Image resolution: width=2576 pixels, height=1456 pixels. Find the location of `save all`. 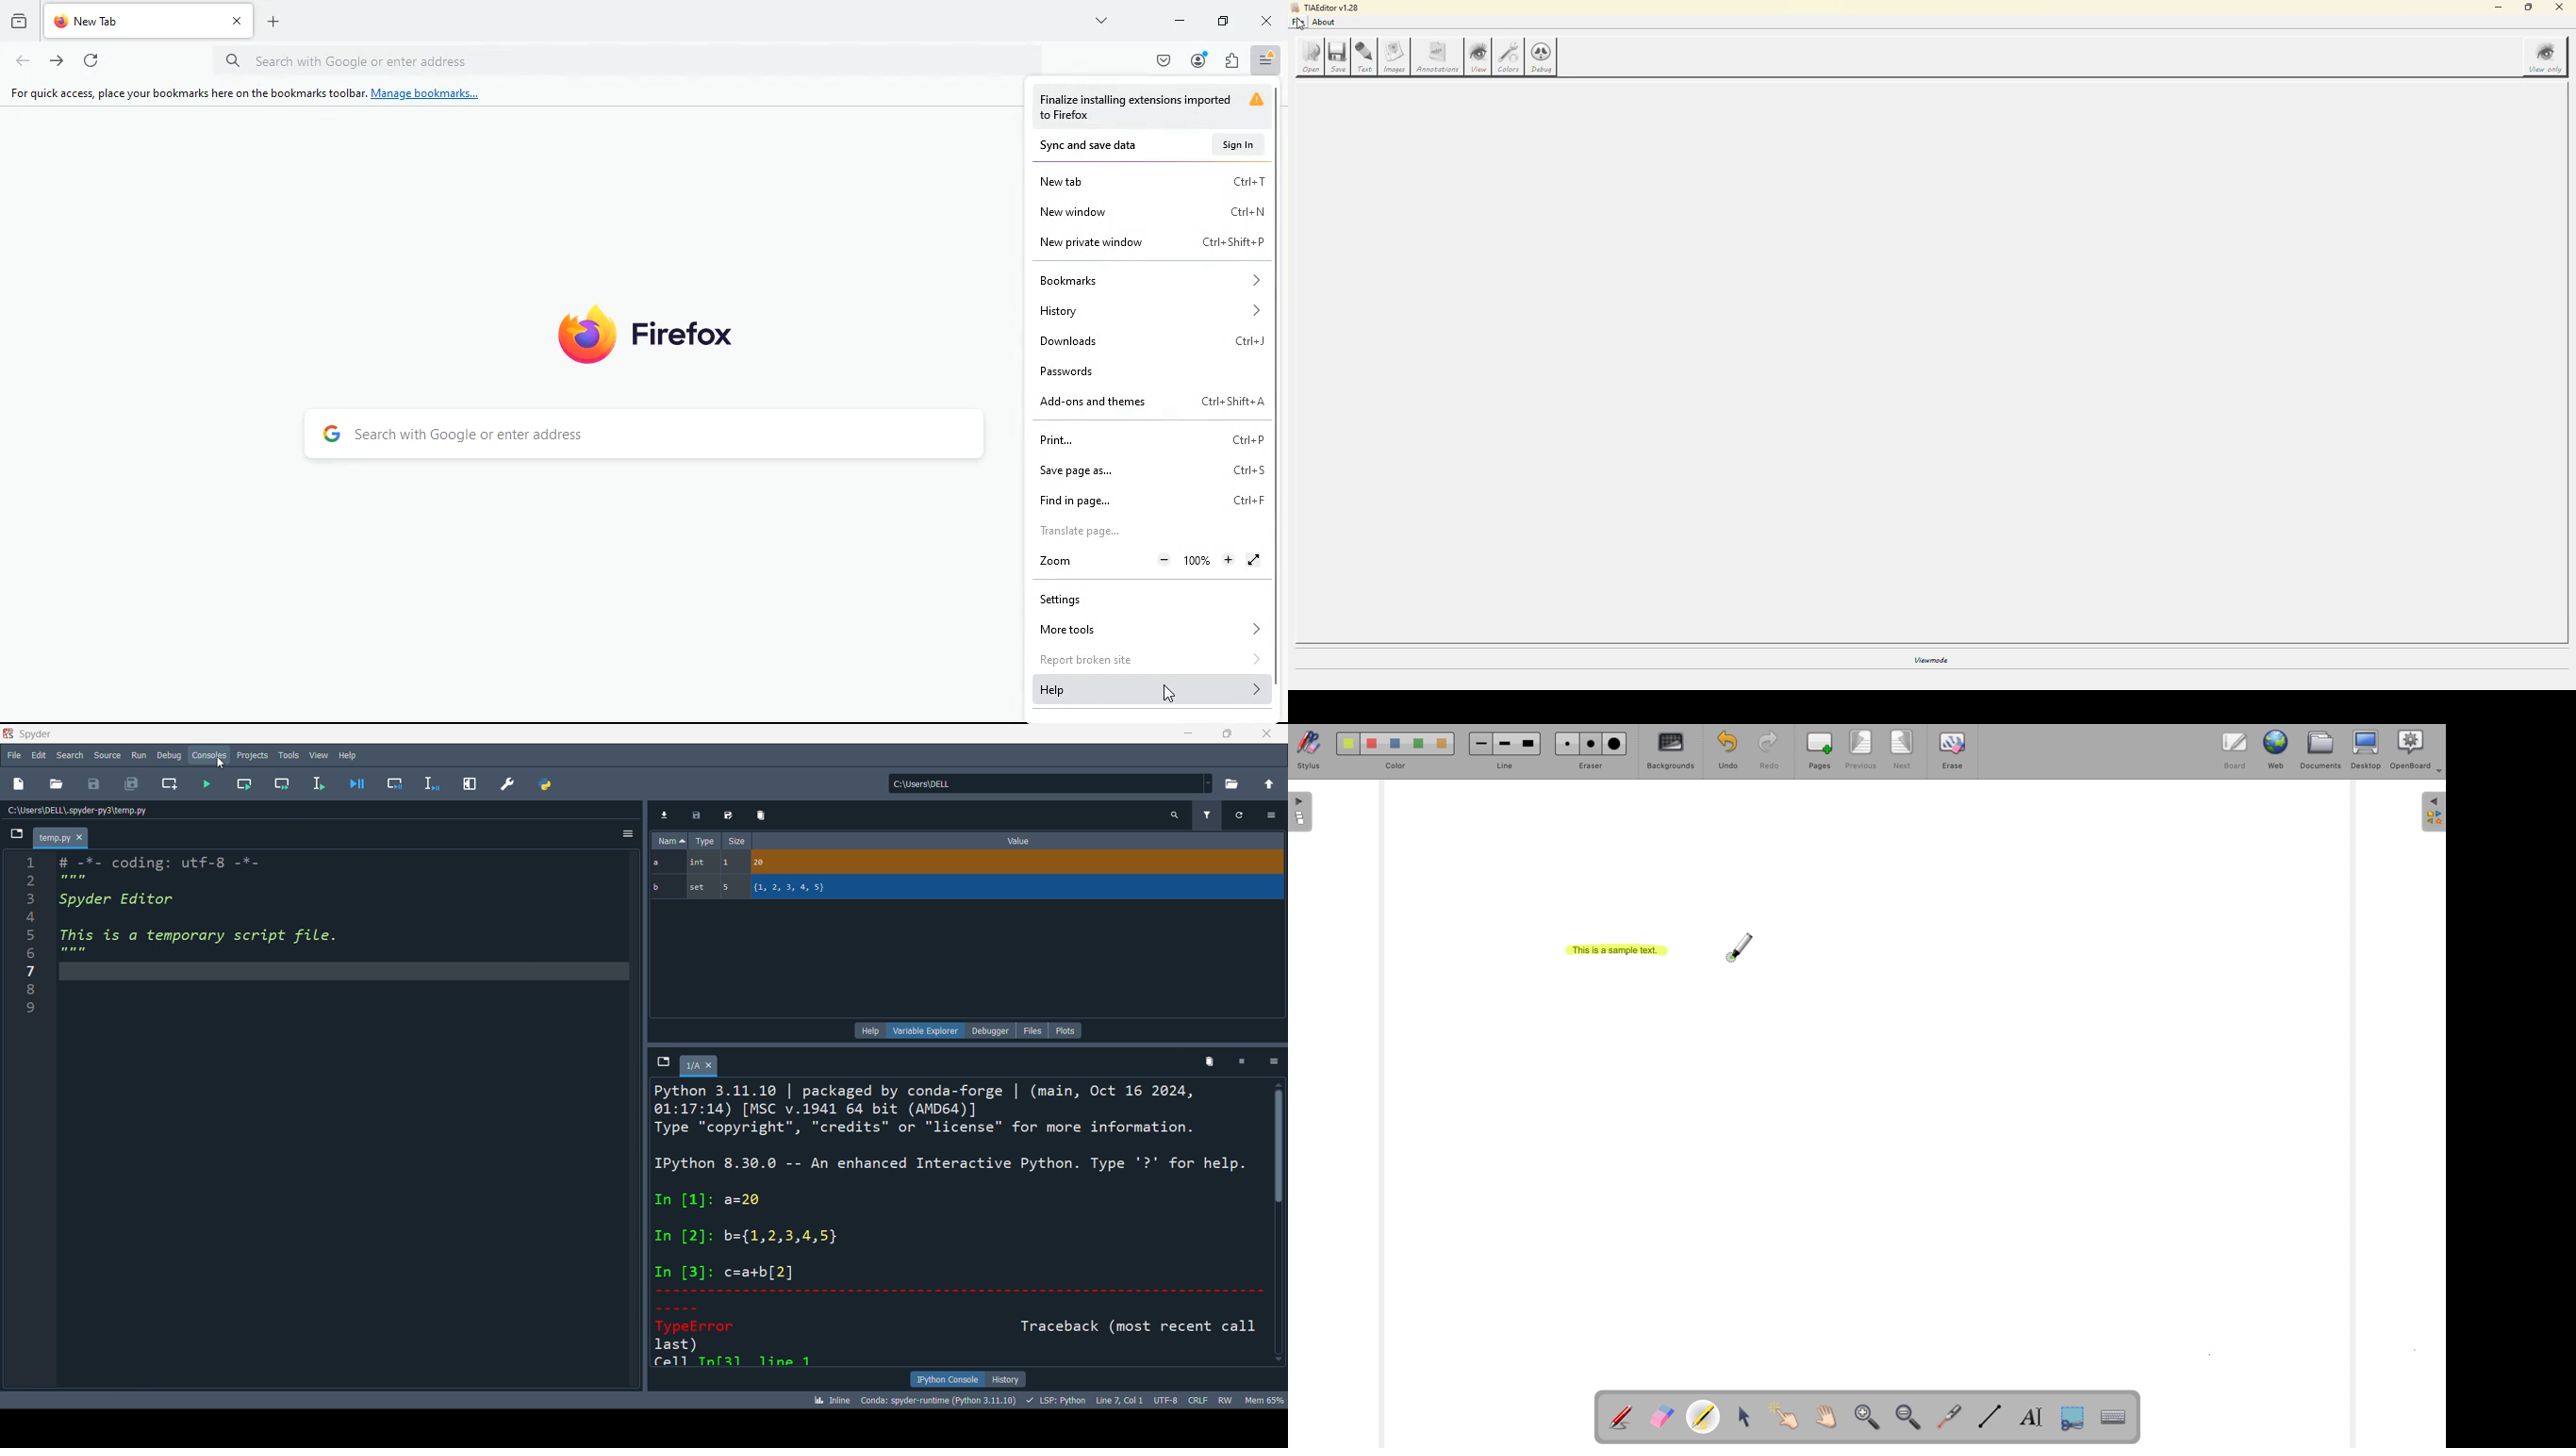

save all is located at coordinates (133, 784).